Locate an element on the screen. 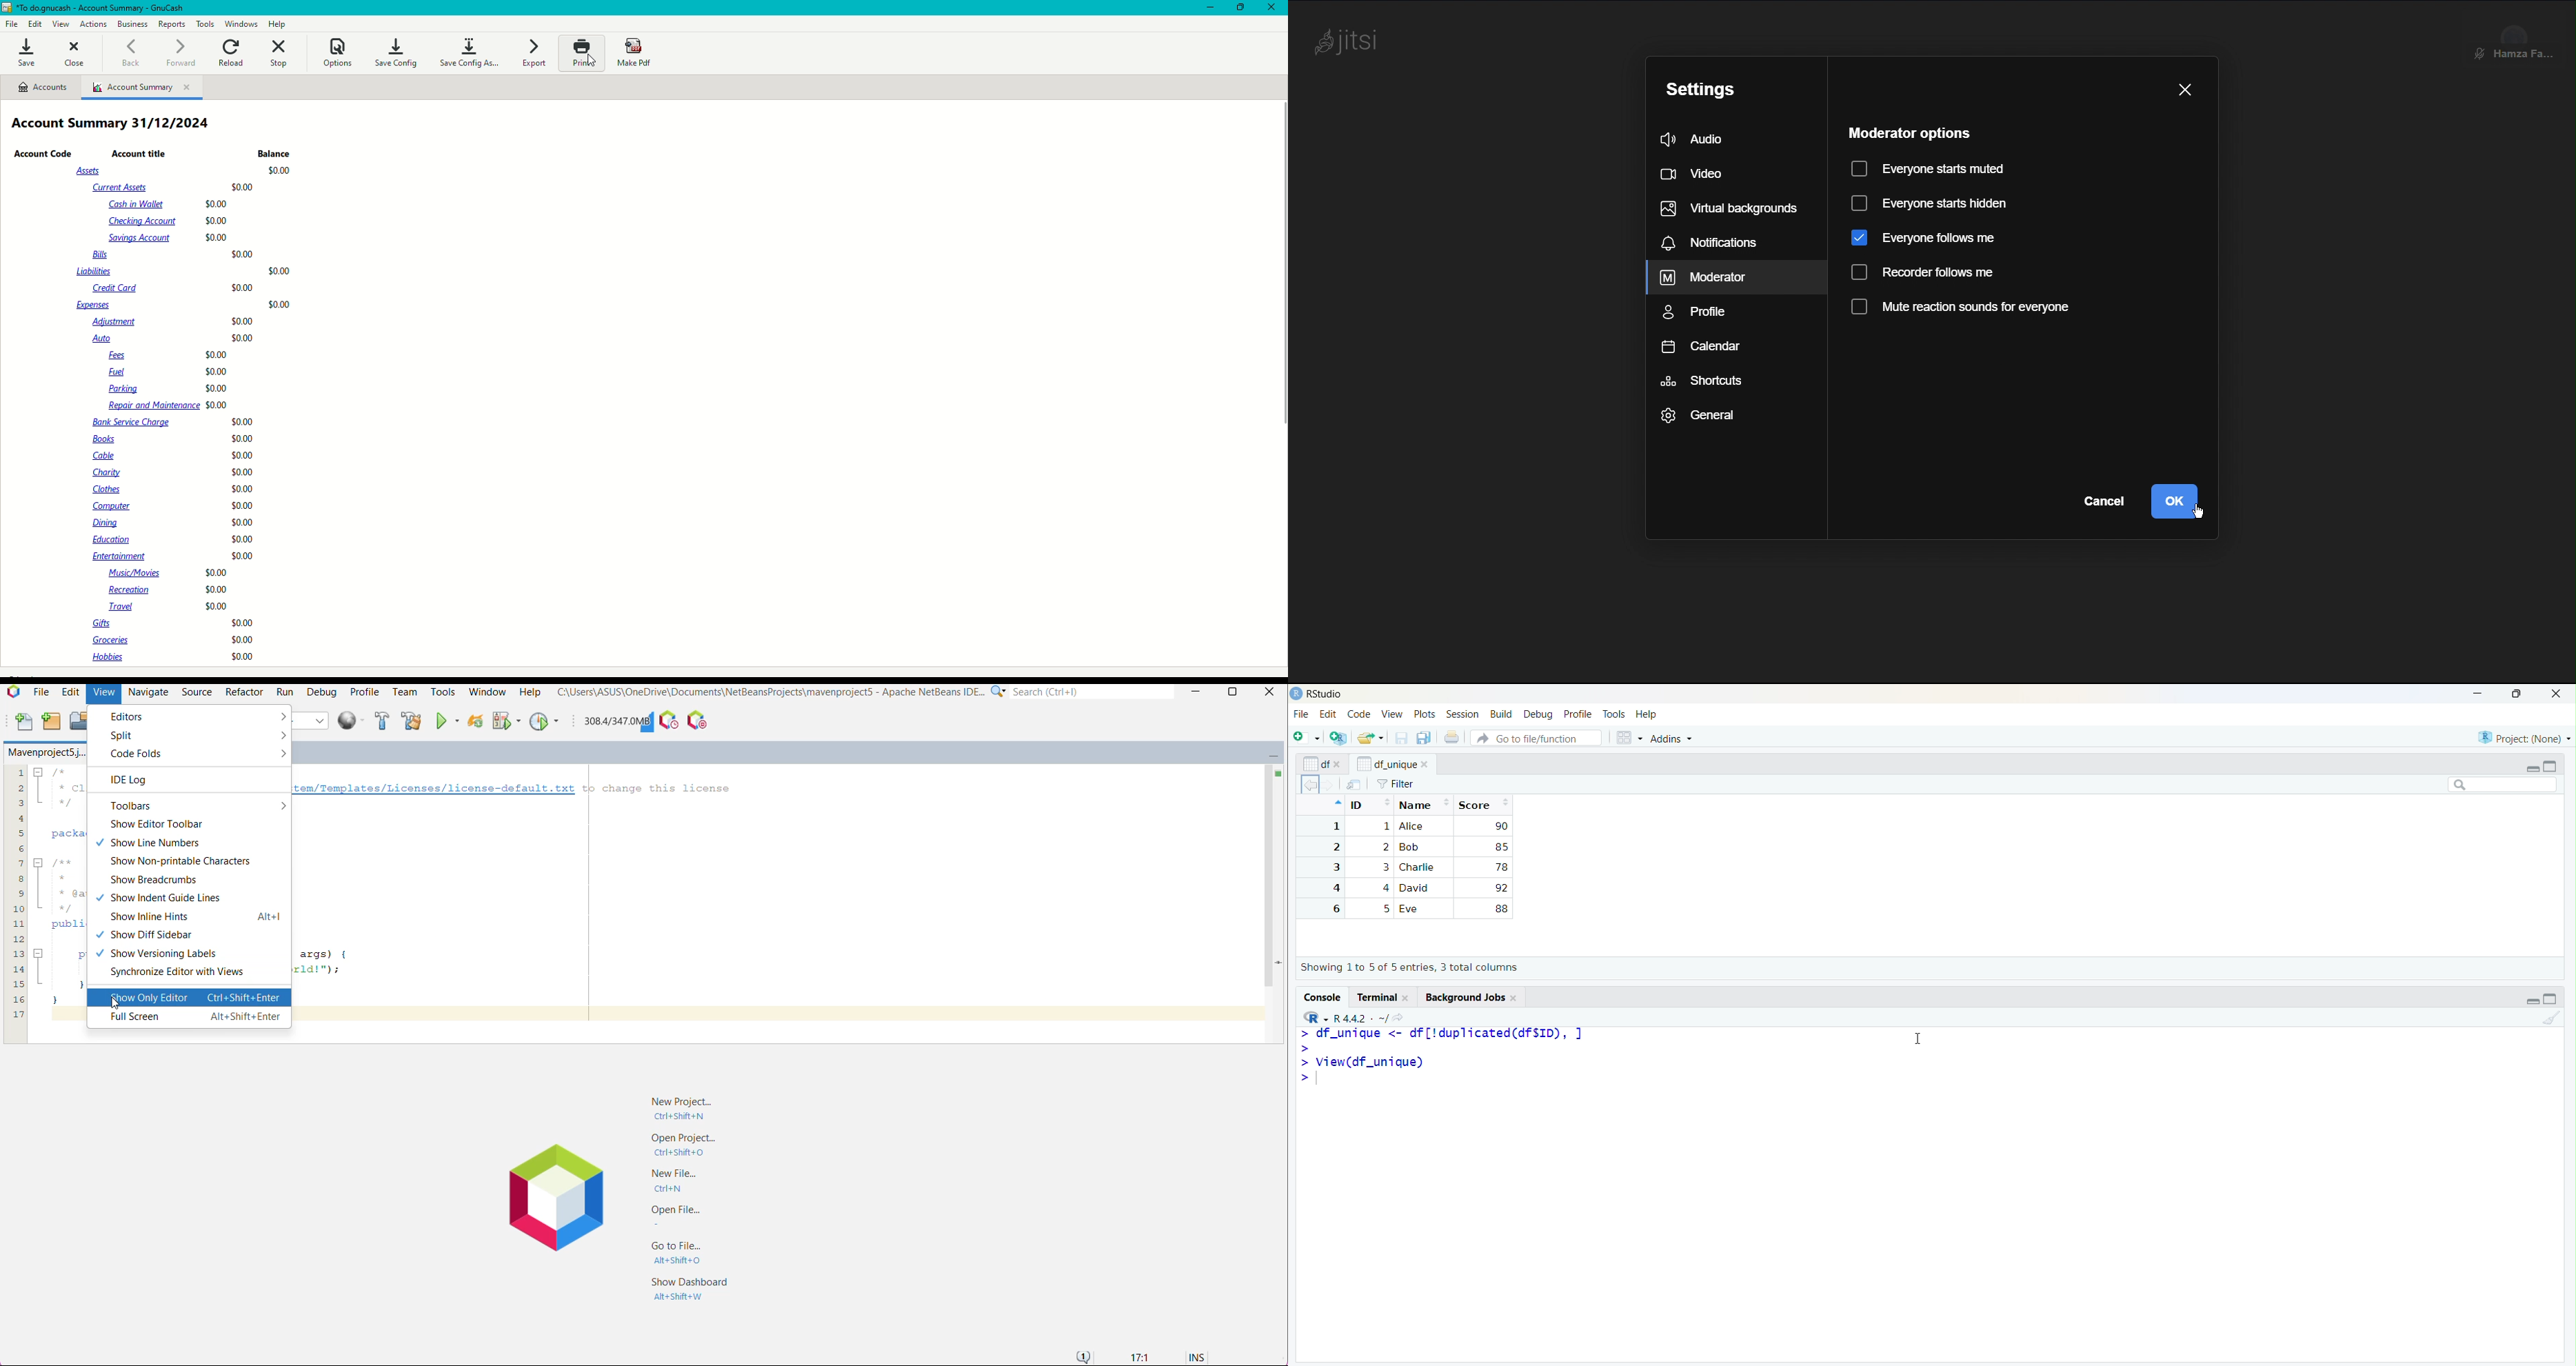 The image size is (2576, 1372). 5 is located at coordinates (1334, 909).